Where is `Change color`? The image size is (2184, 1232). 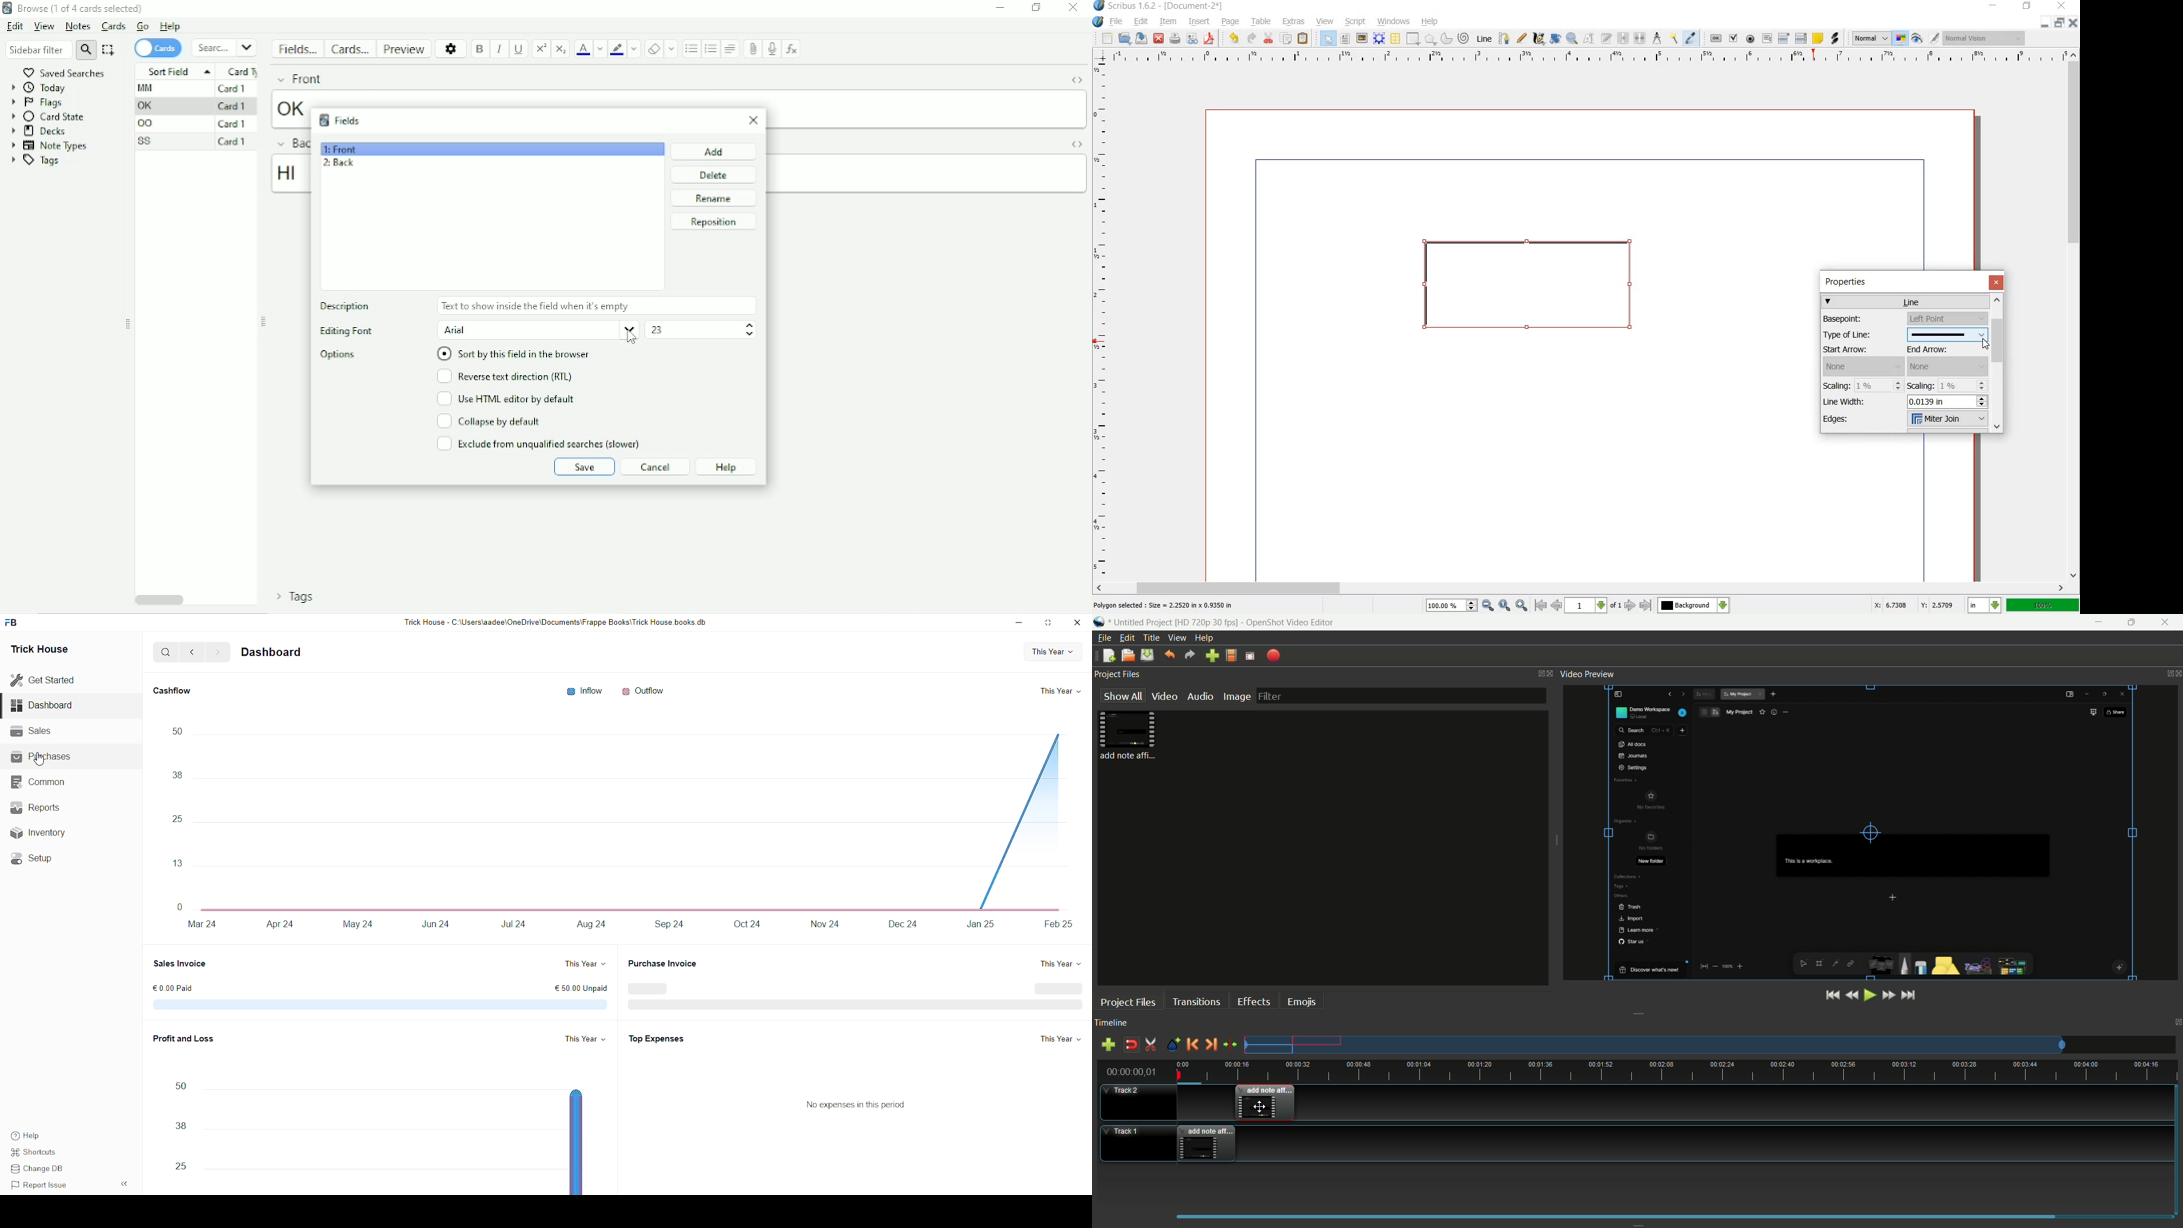
Change color is located at coordinates (635, 50).